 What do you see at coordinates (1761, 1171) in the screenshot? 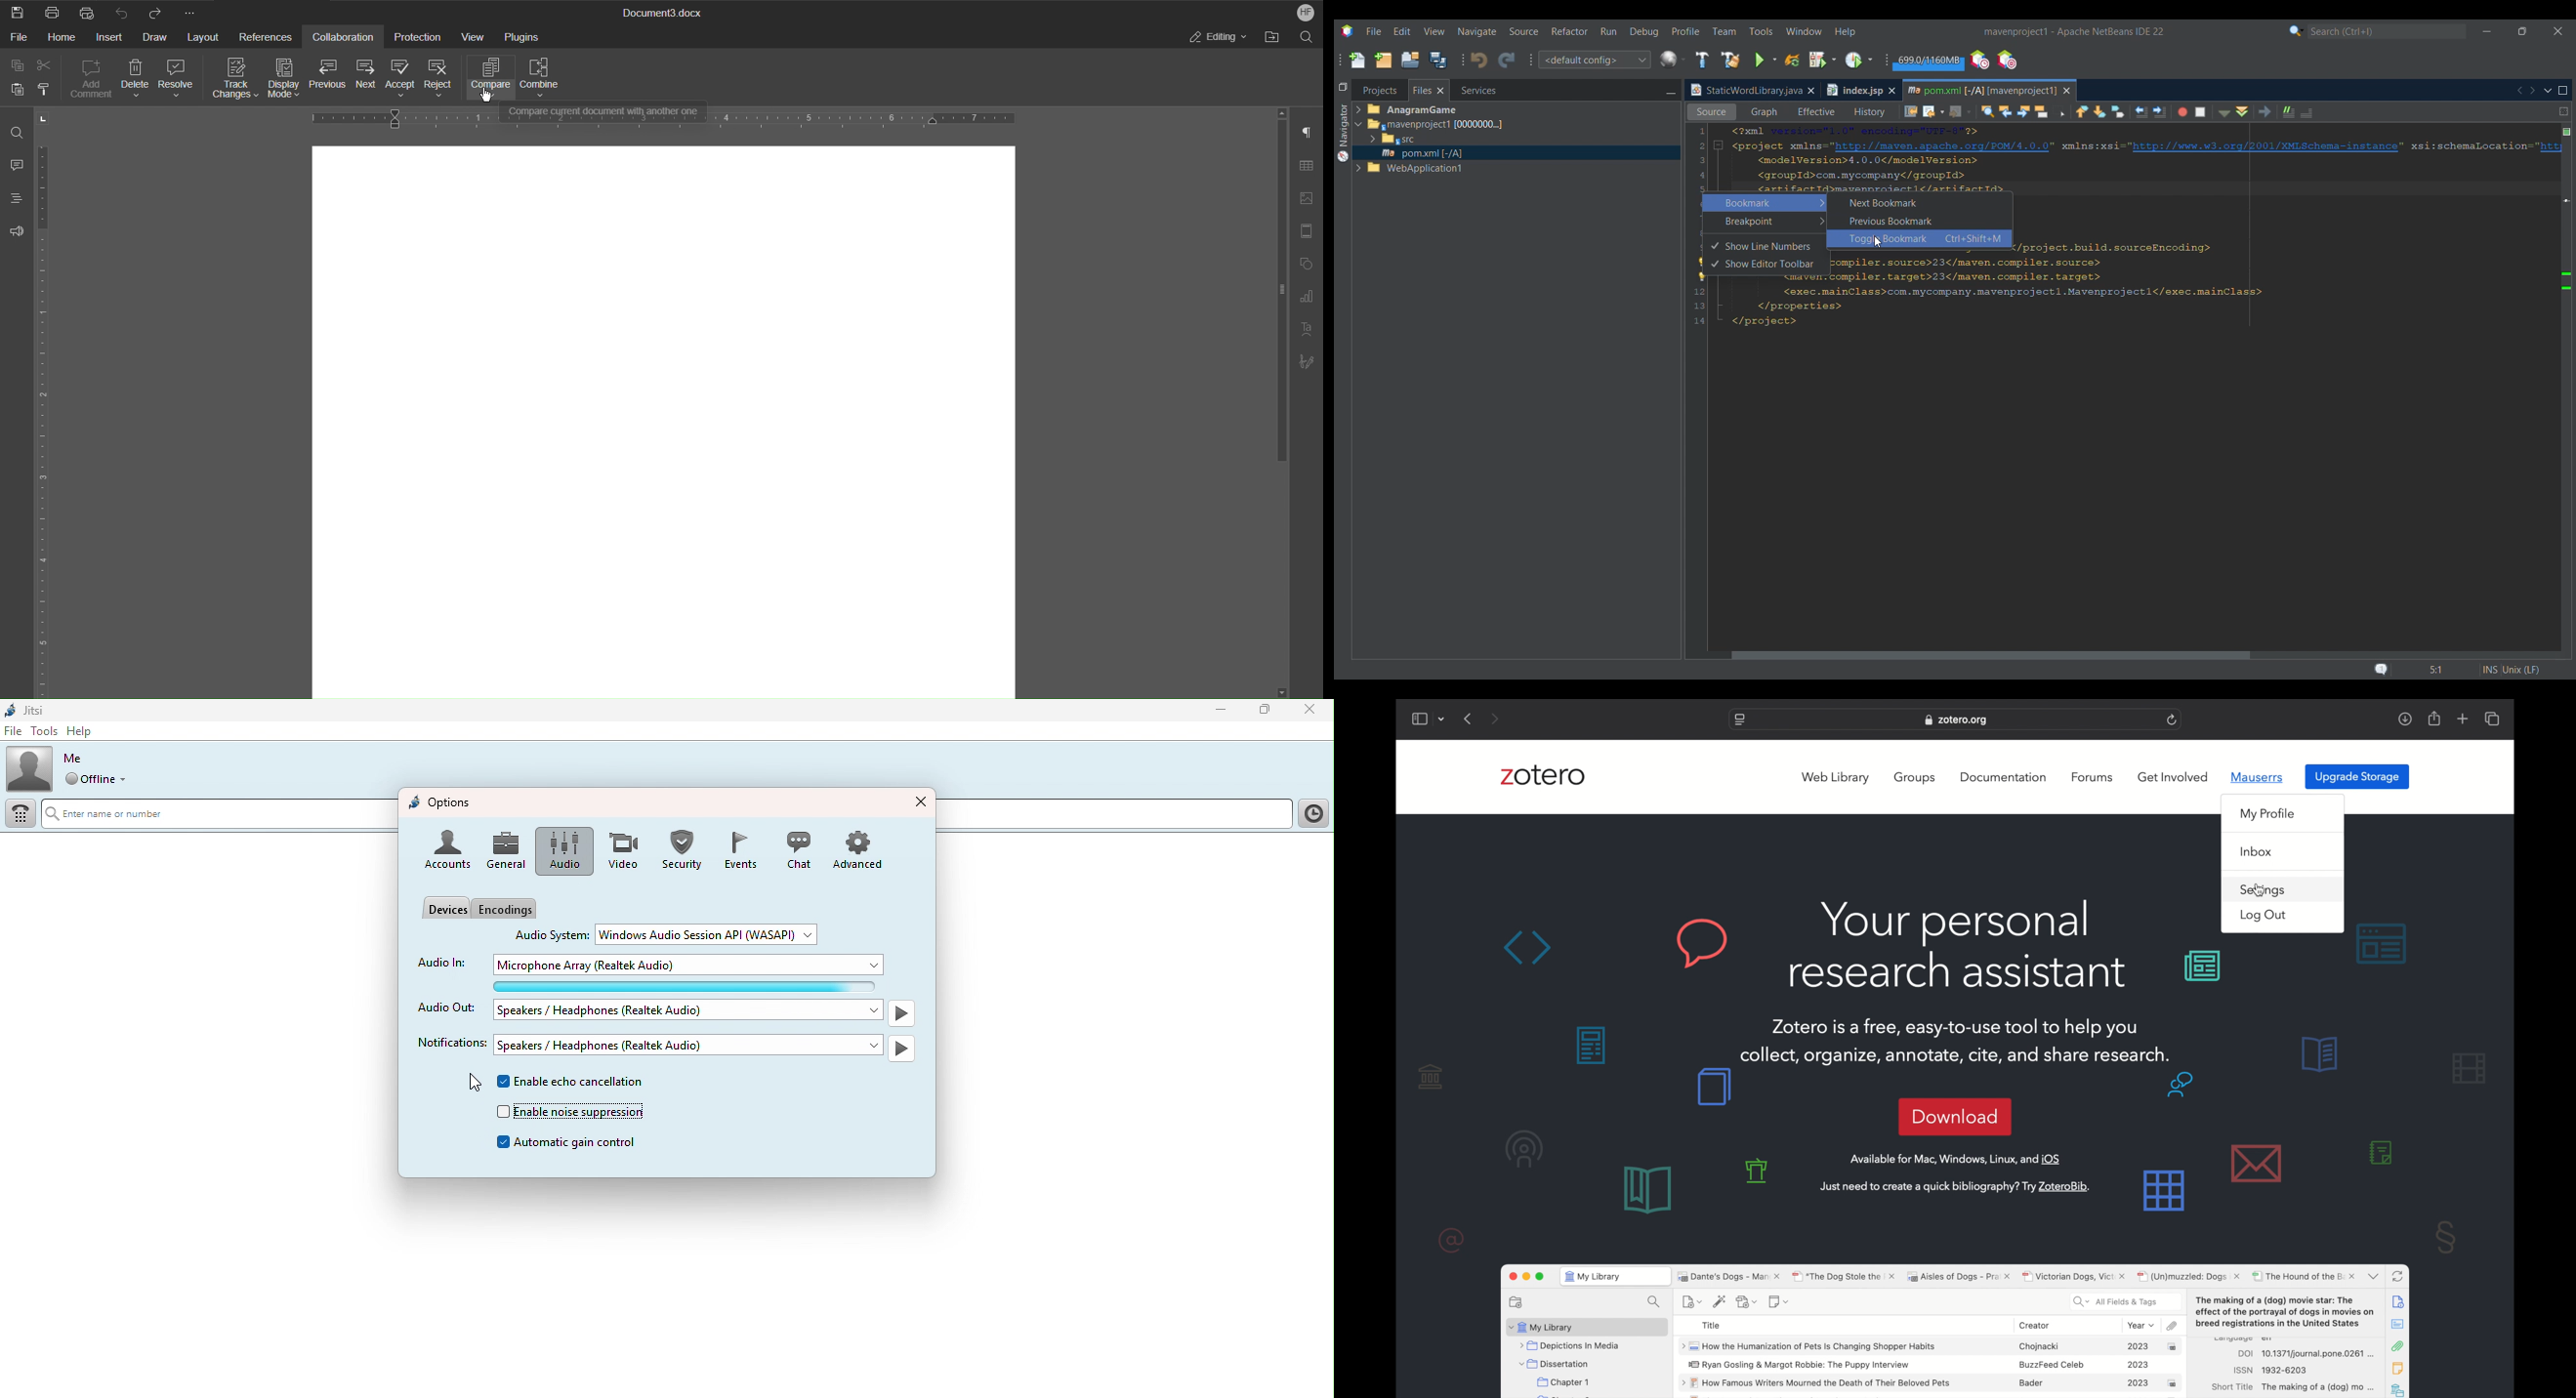
I see `background graphics` at bounding box center [1761, 1171].